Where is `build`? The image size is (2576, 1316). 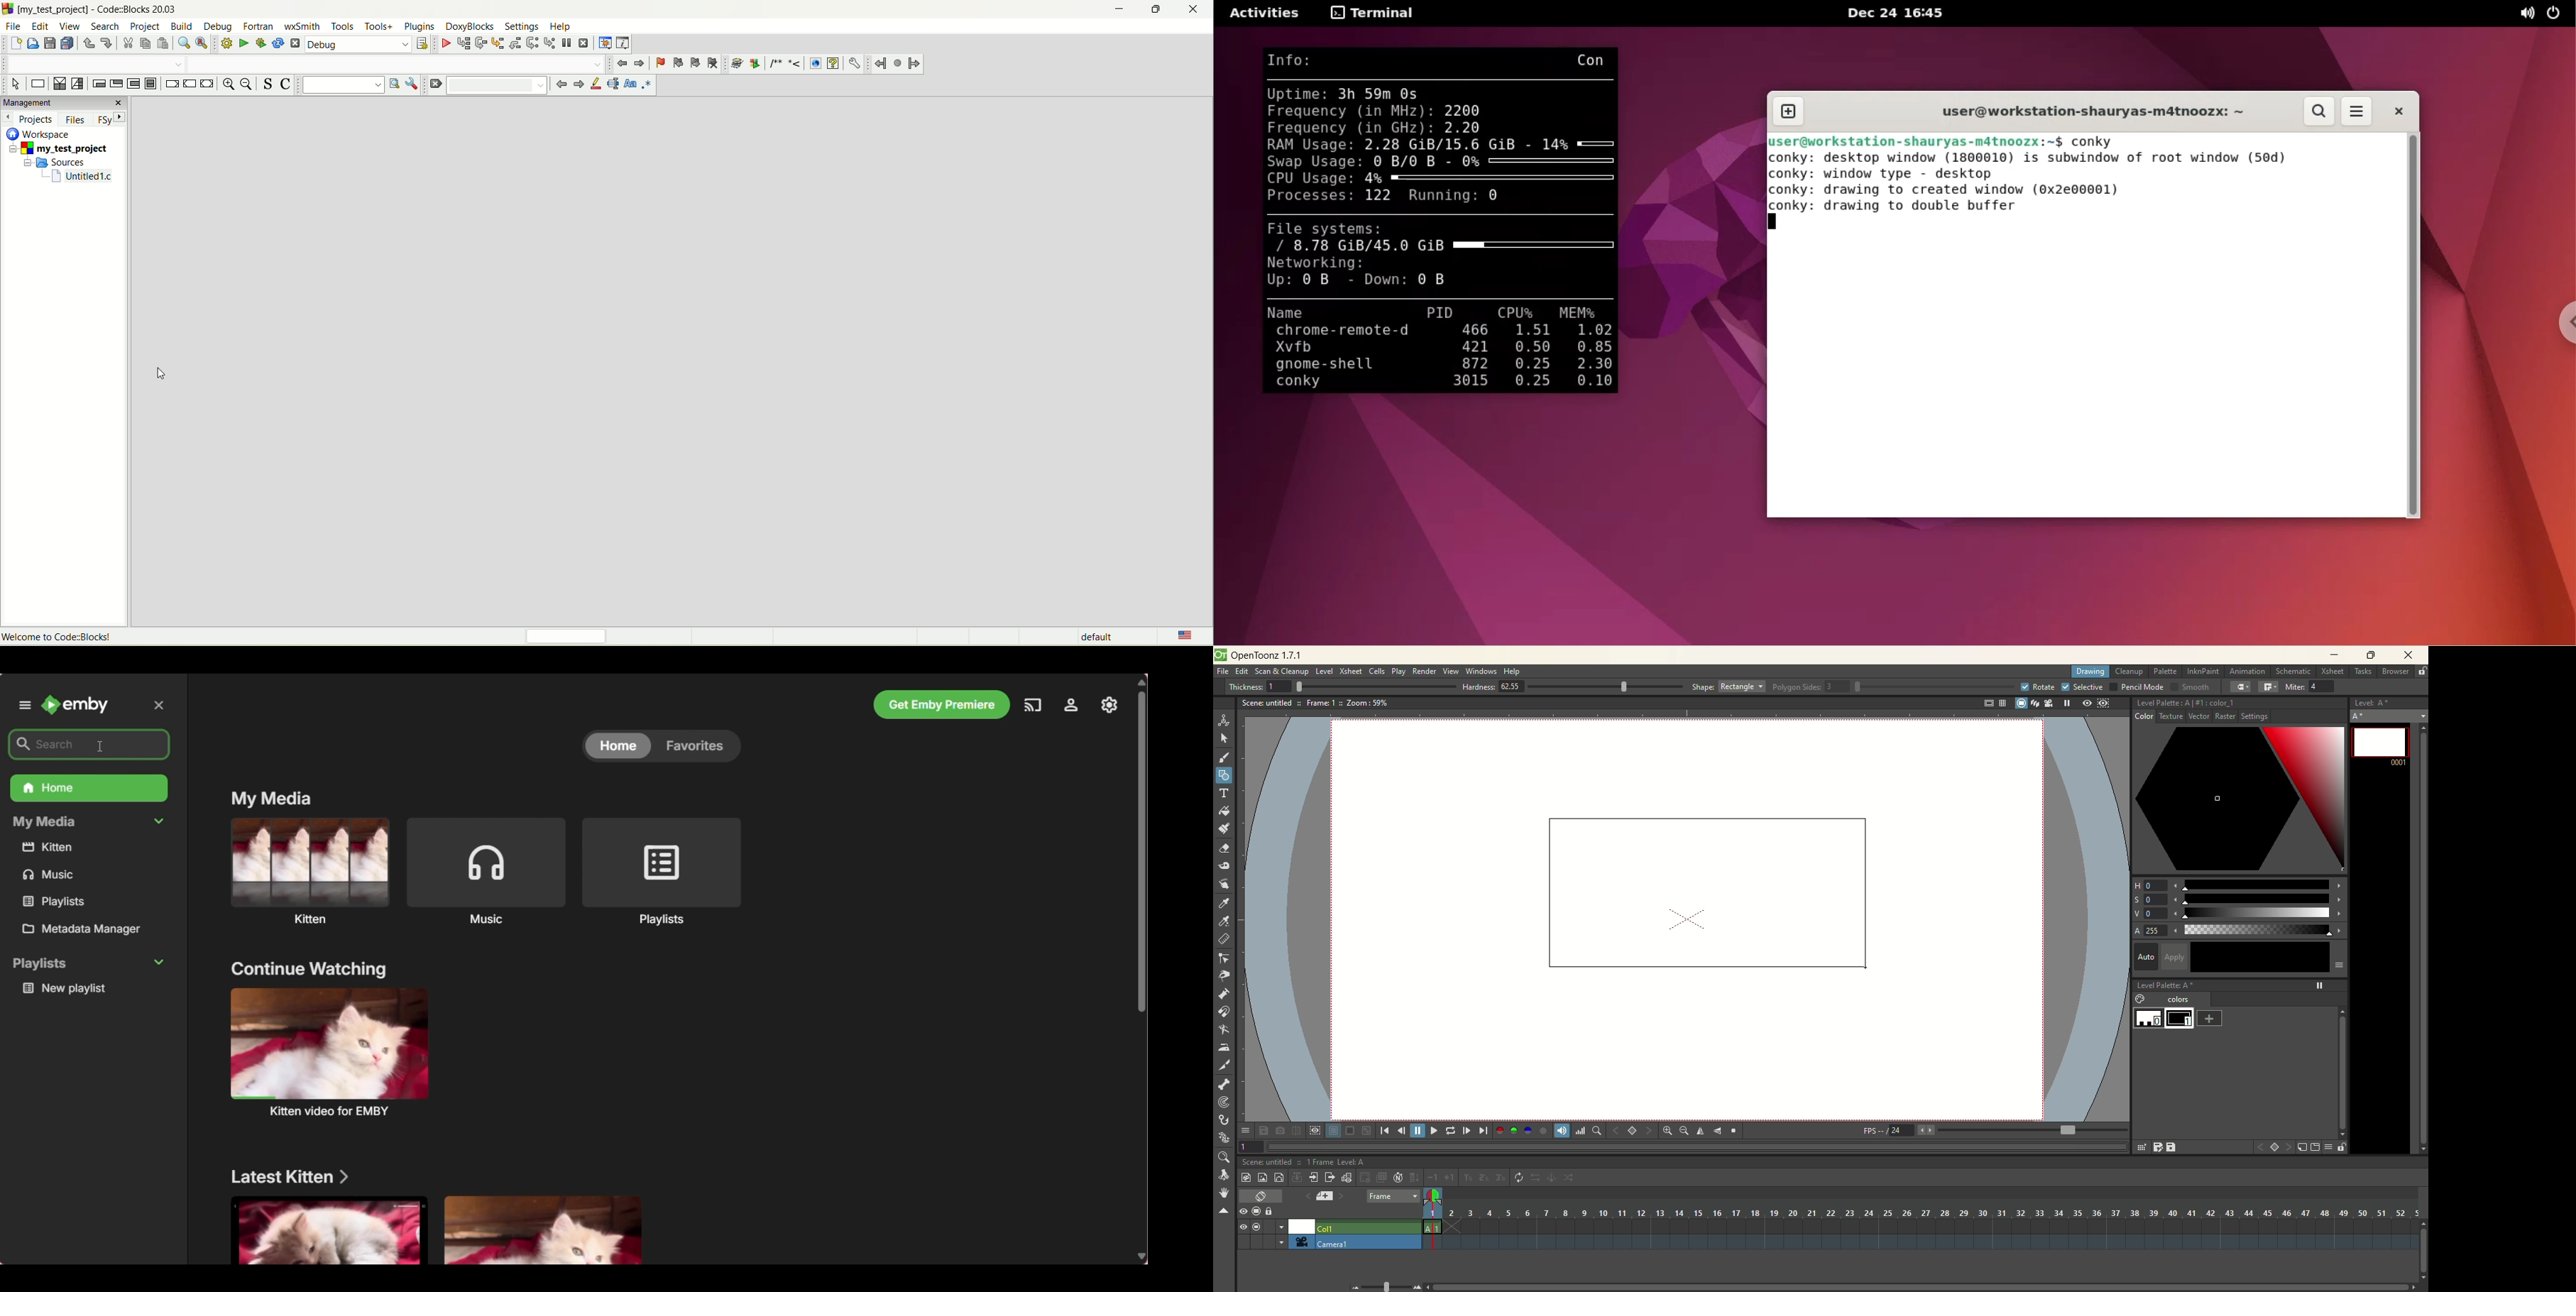
build is located at coordinates (226, 44).